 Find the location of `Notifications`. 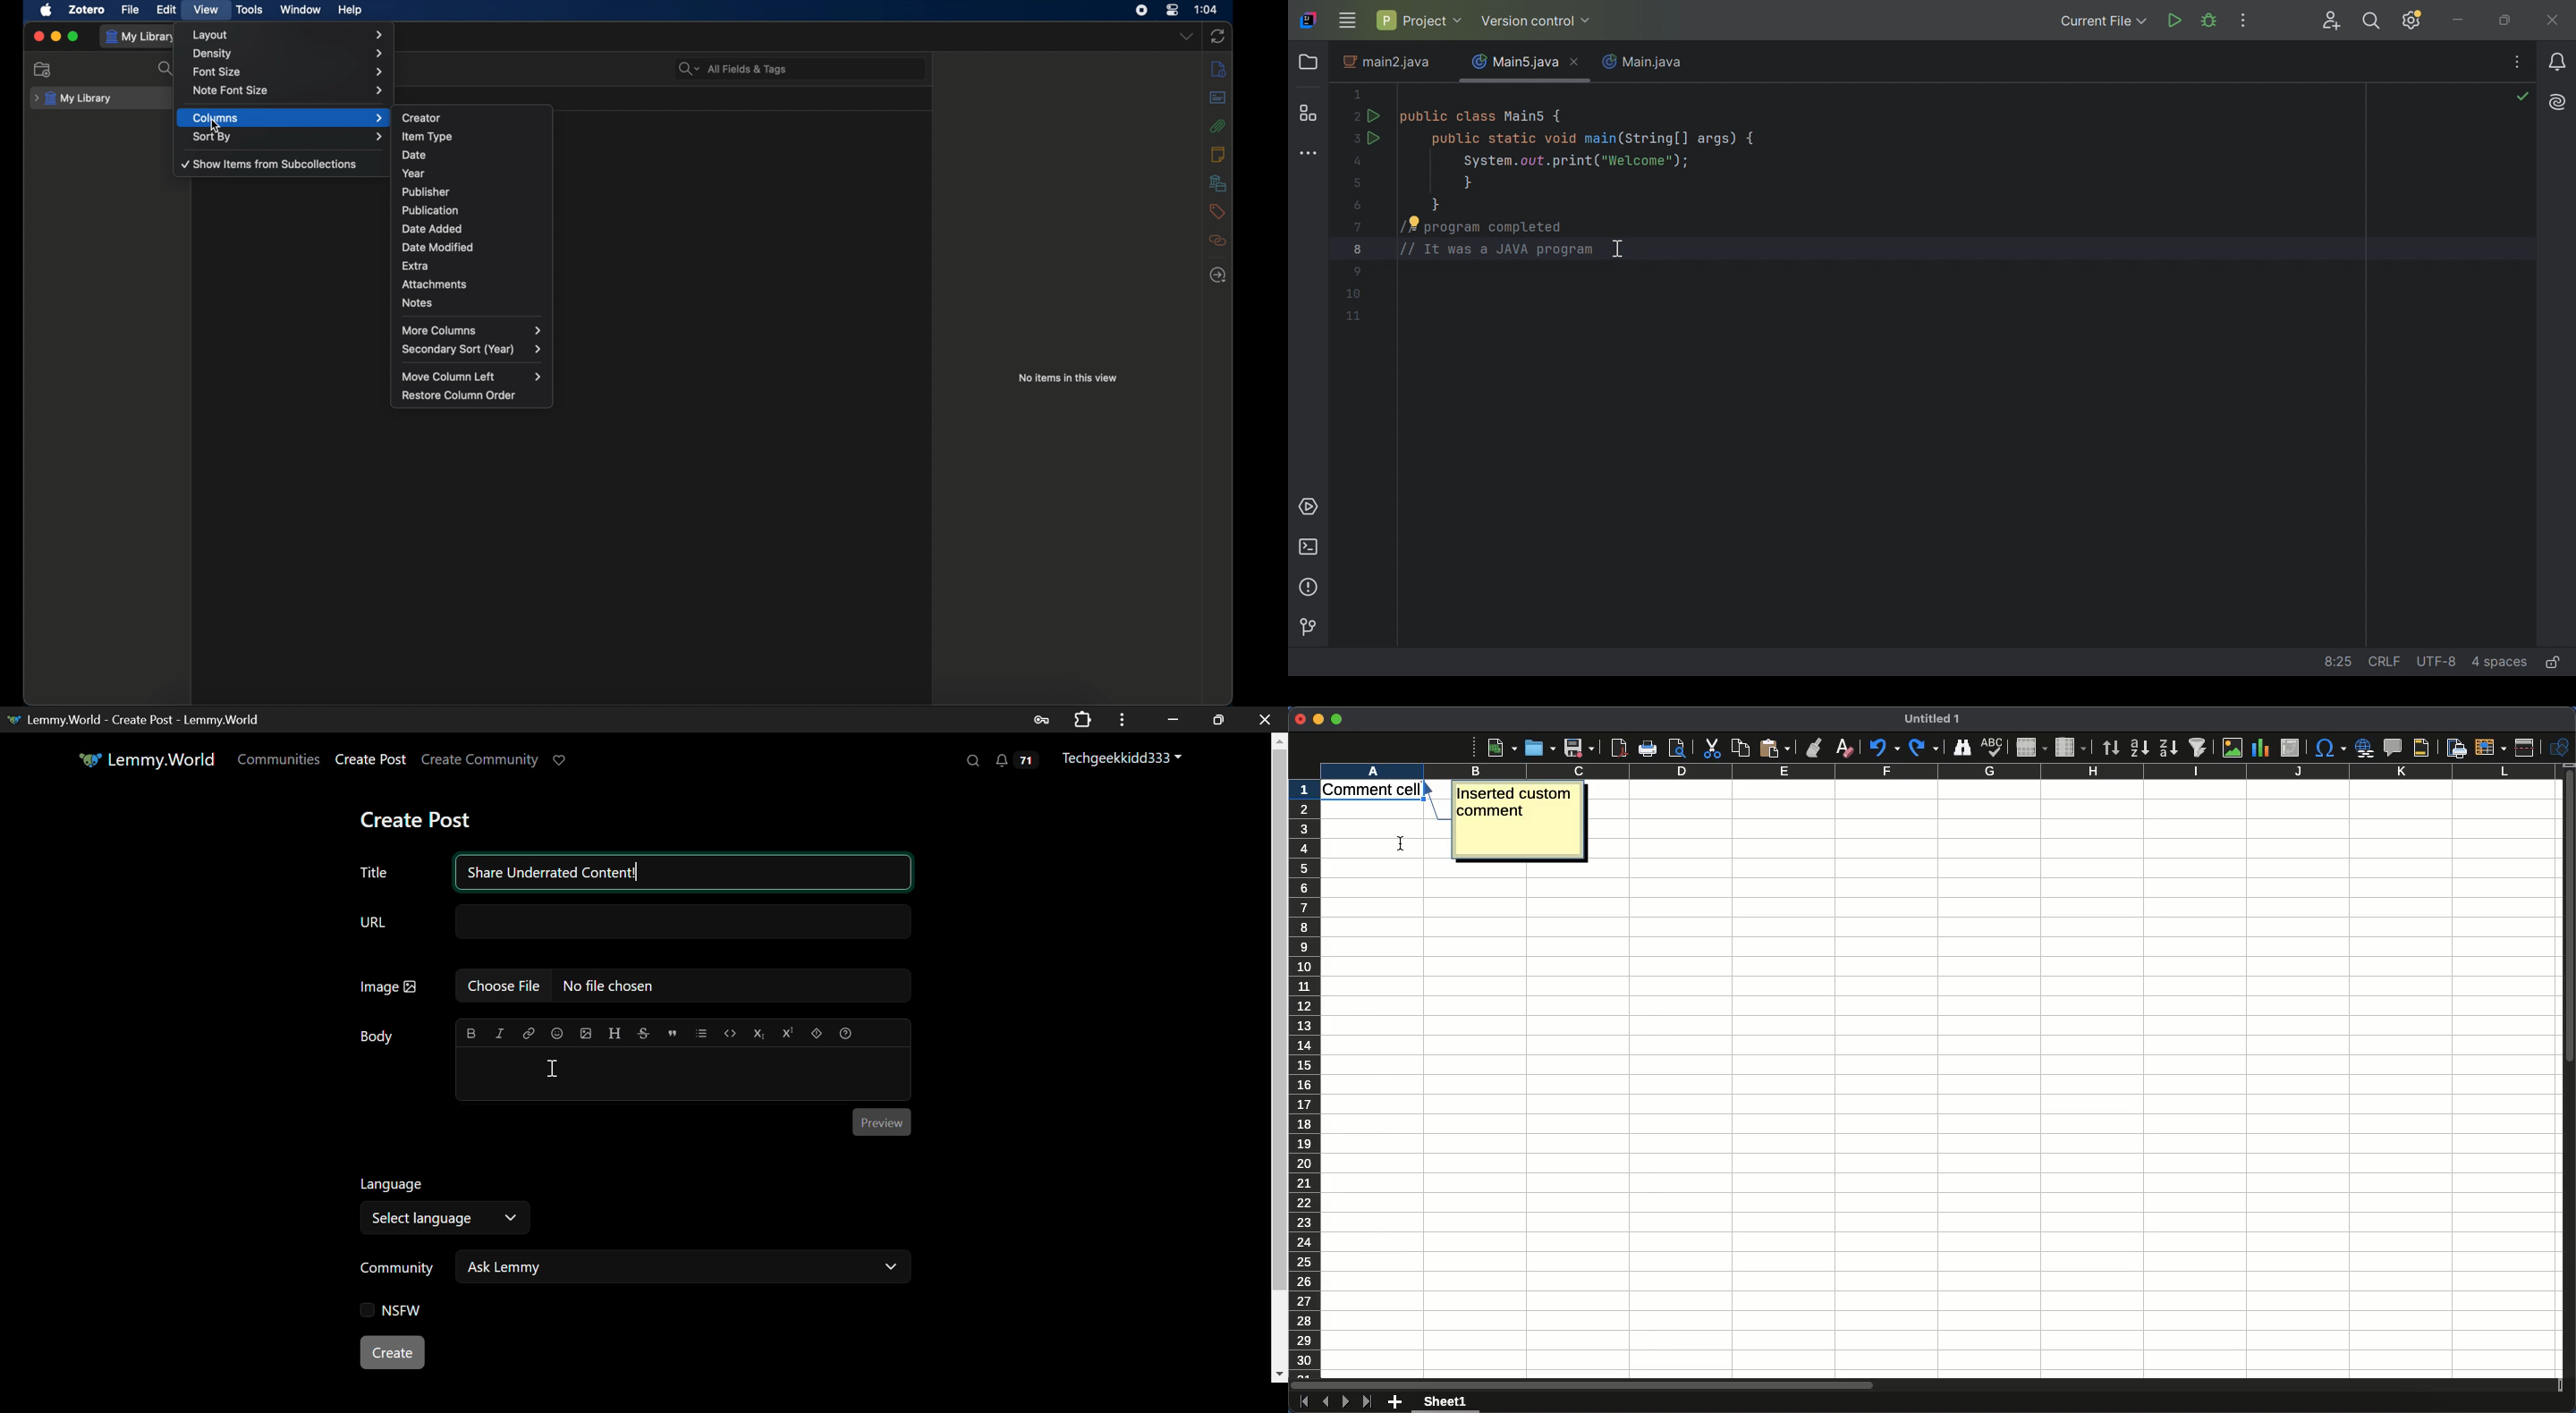

Notifications is located at coordinates (1020, 761).